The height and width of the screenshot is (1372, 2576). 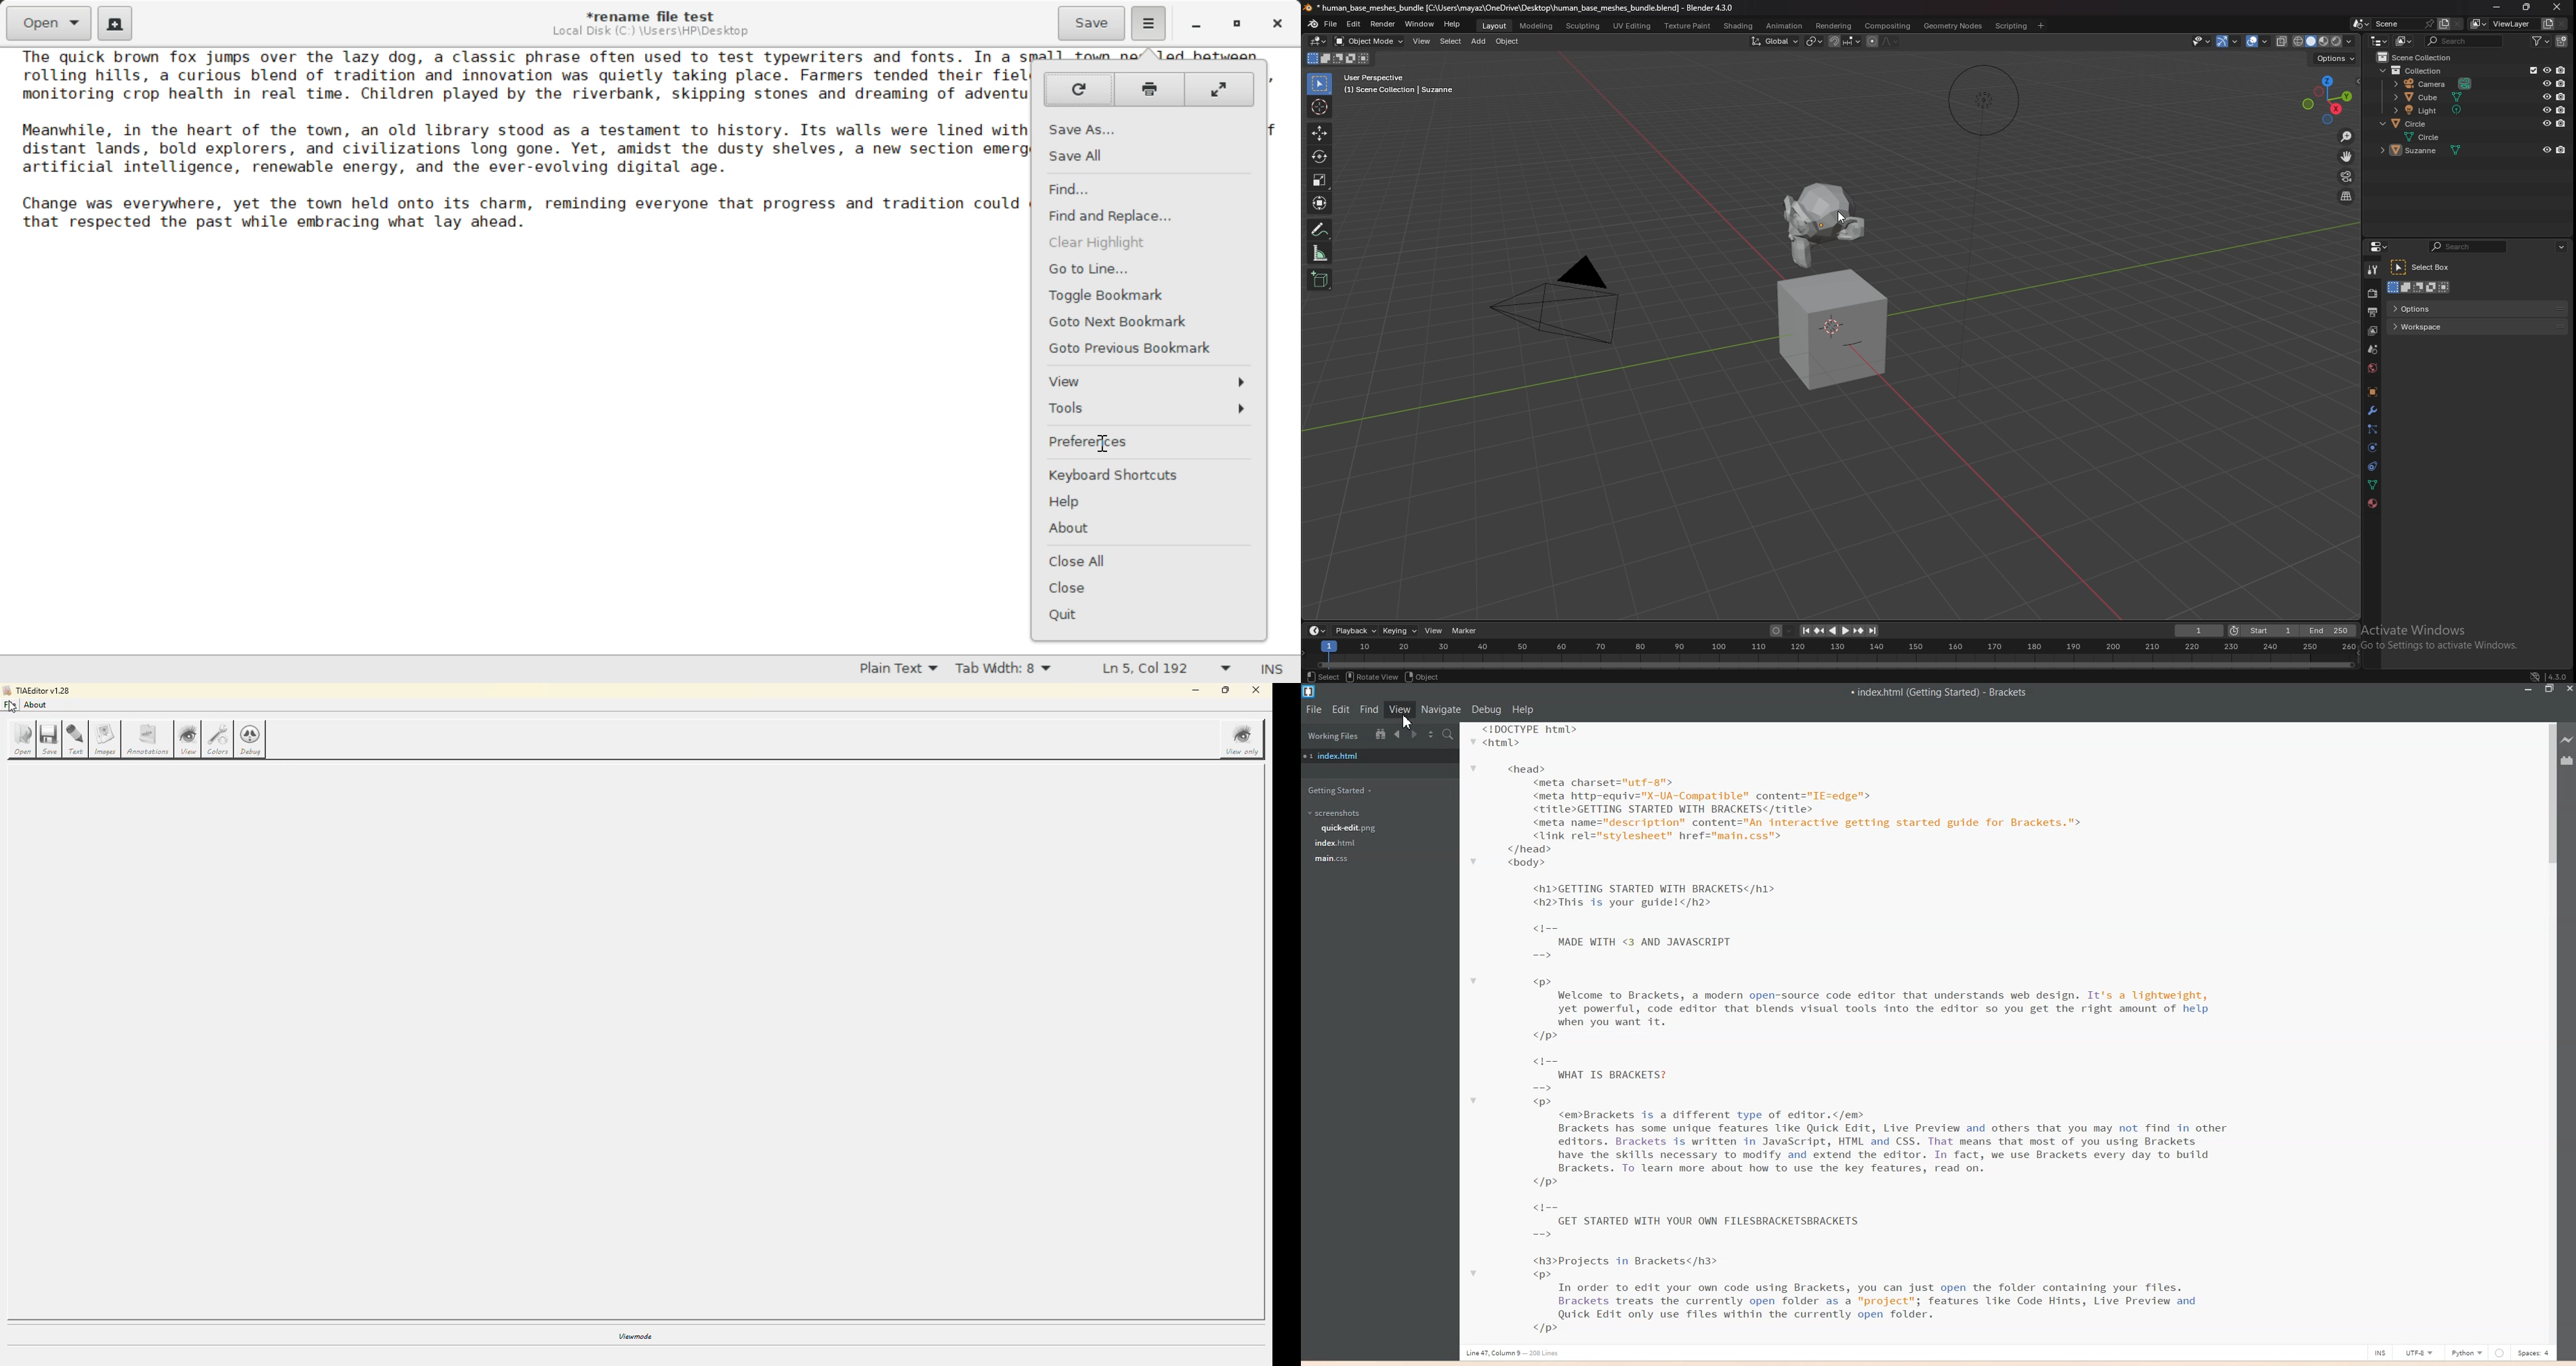 I want to click on cursor, so click(x=1843, y=217).